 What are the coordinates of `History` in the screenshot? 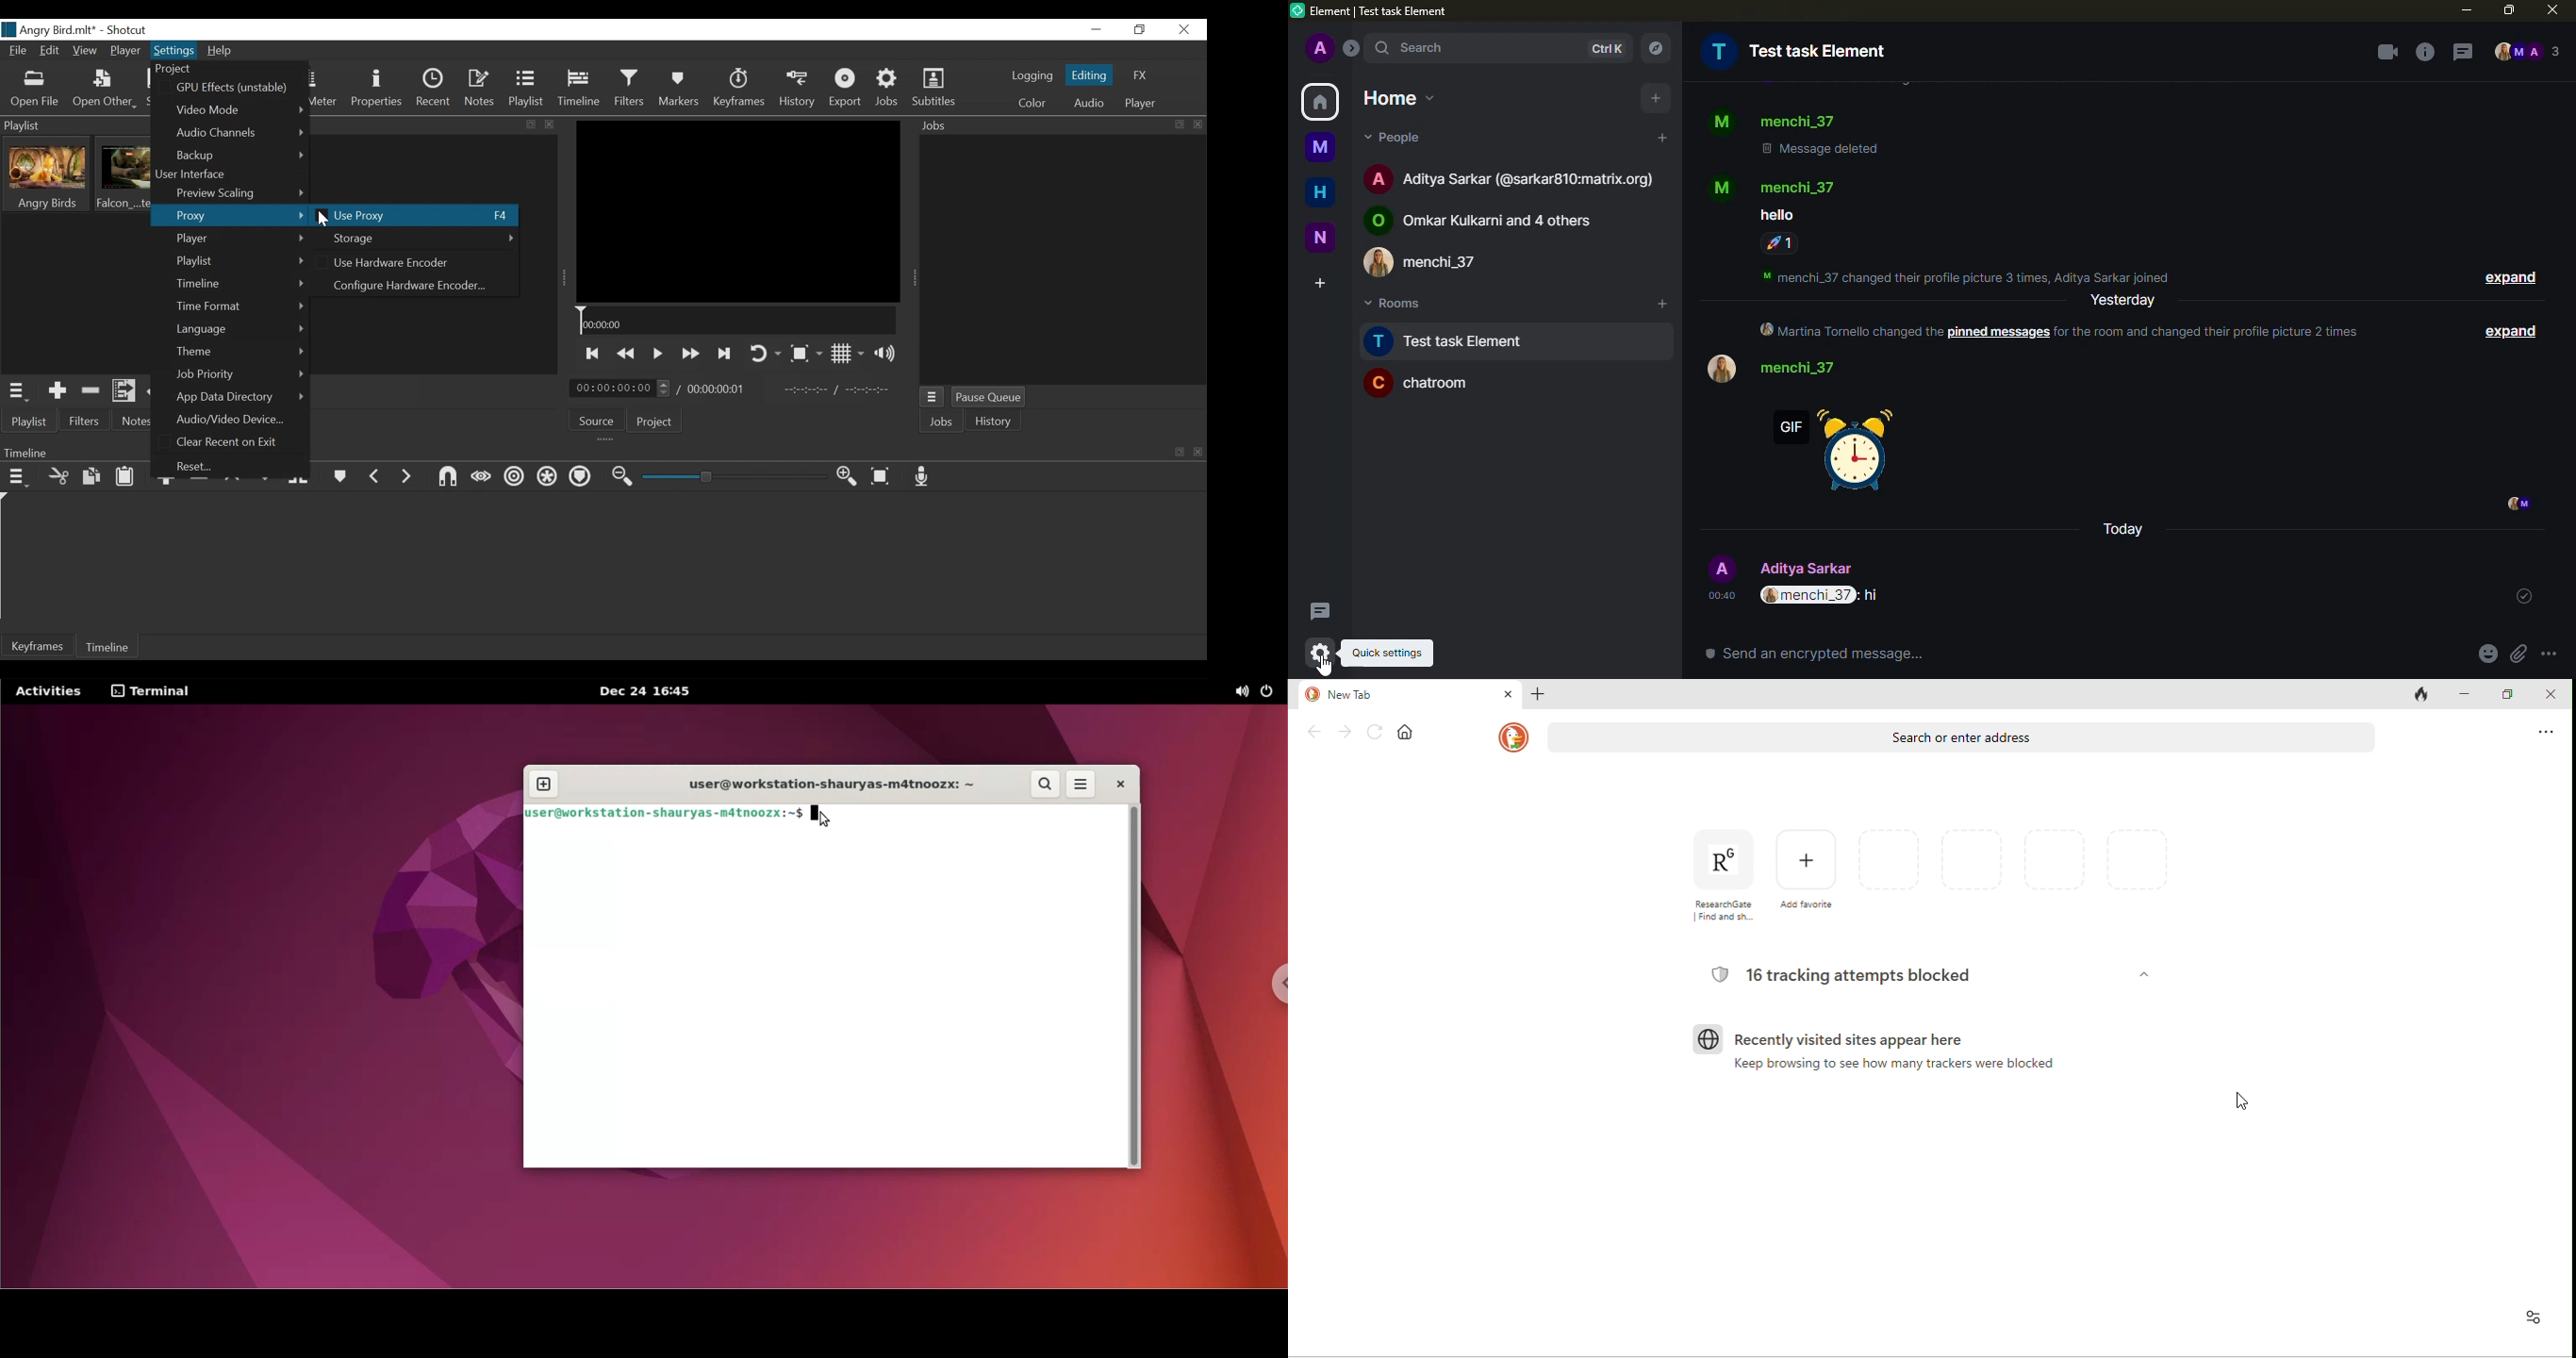 It's located at (994, 422).